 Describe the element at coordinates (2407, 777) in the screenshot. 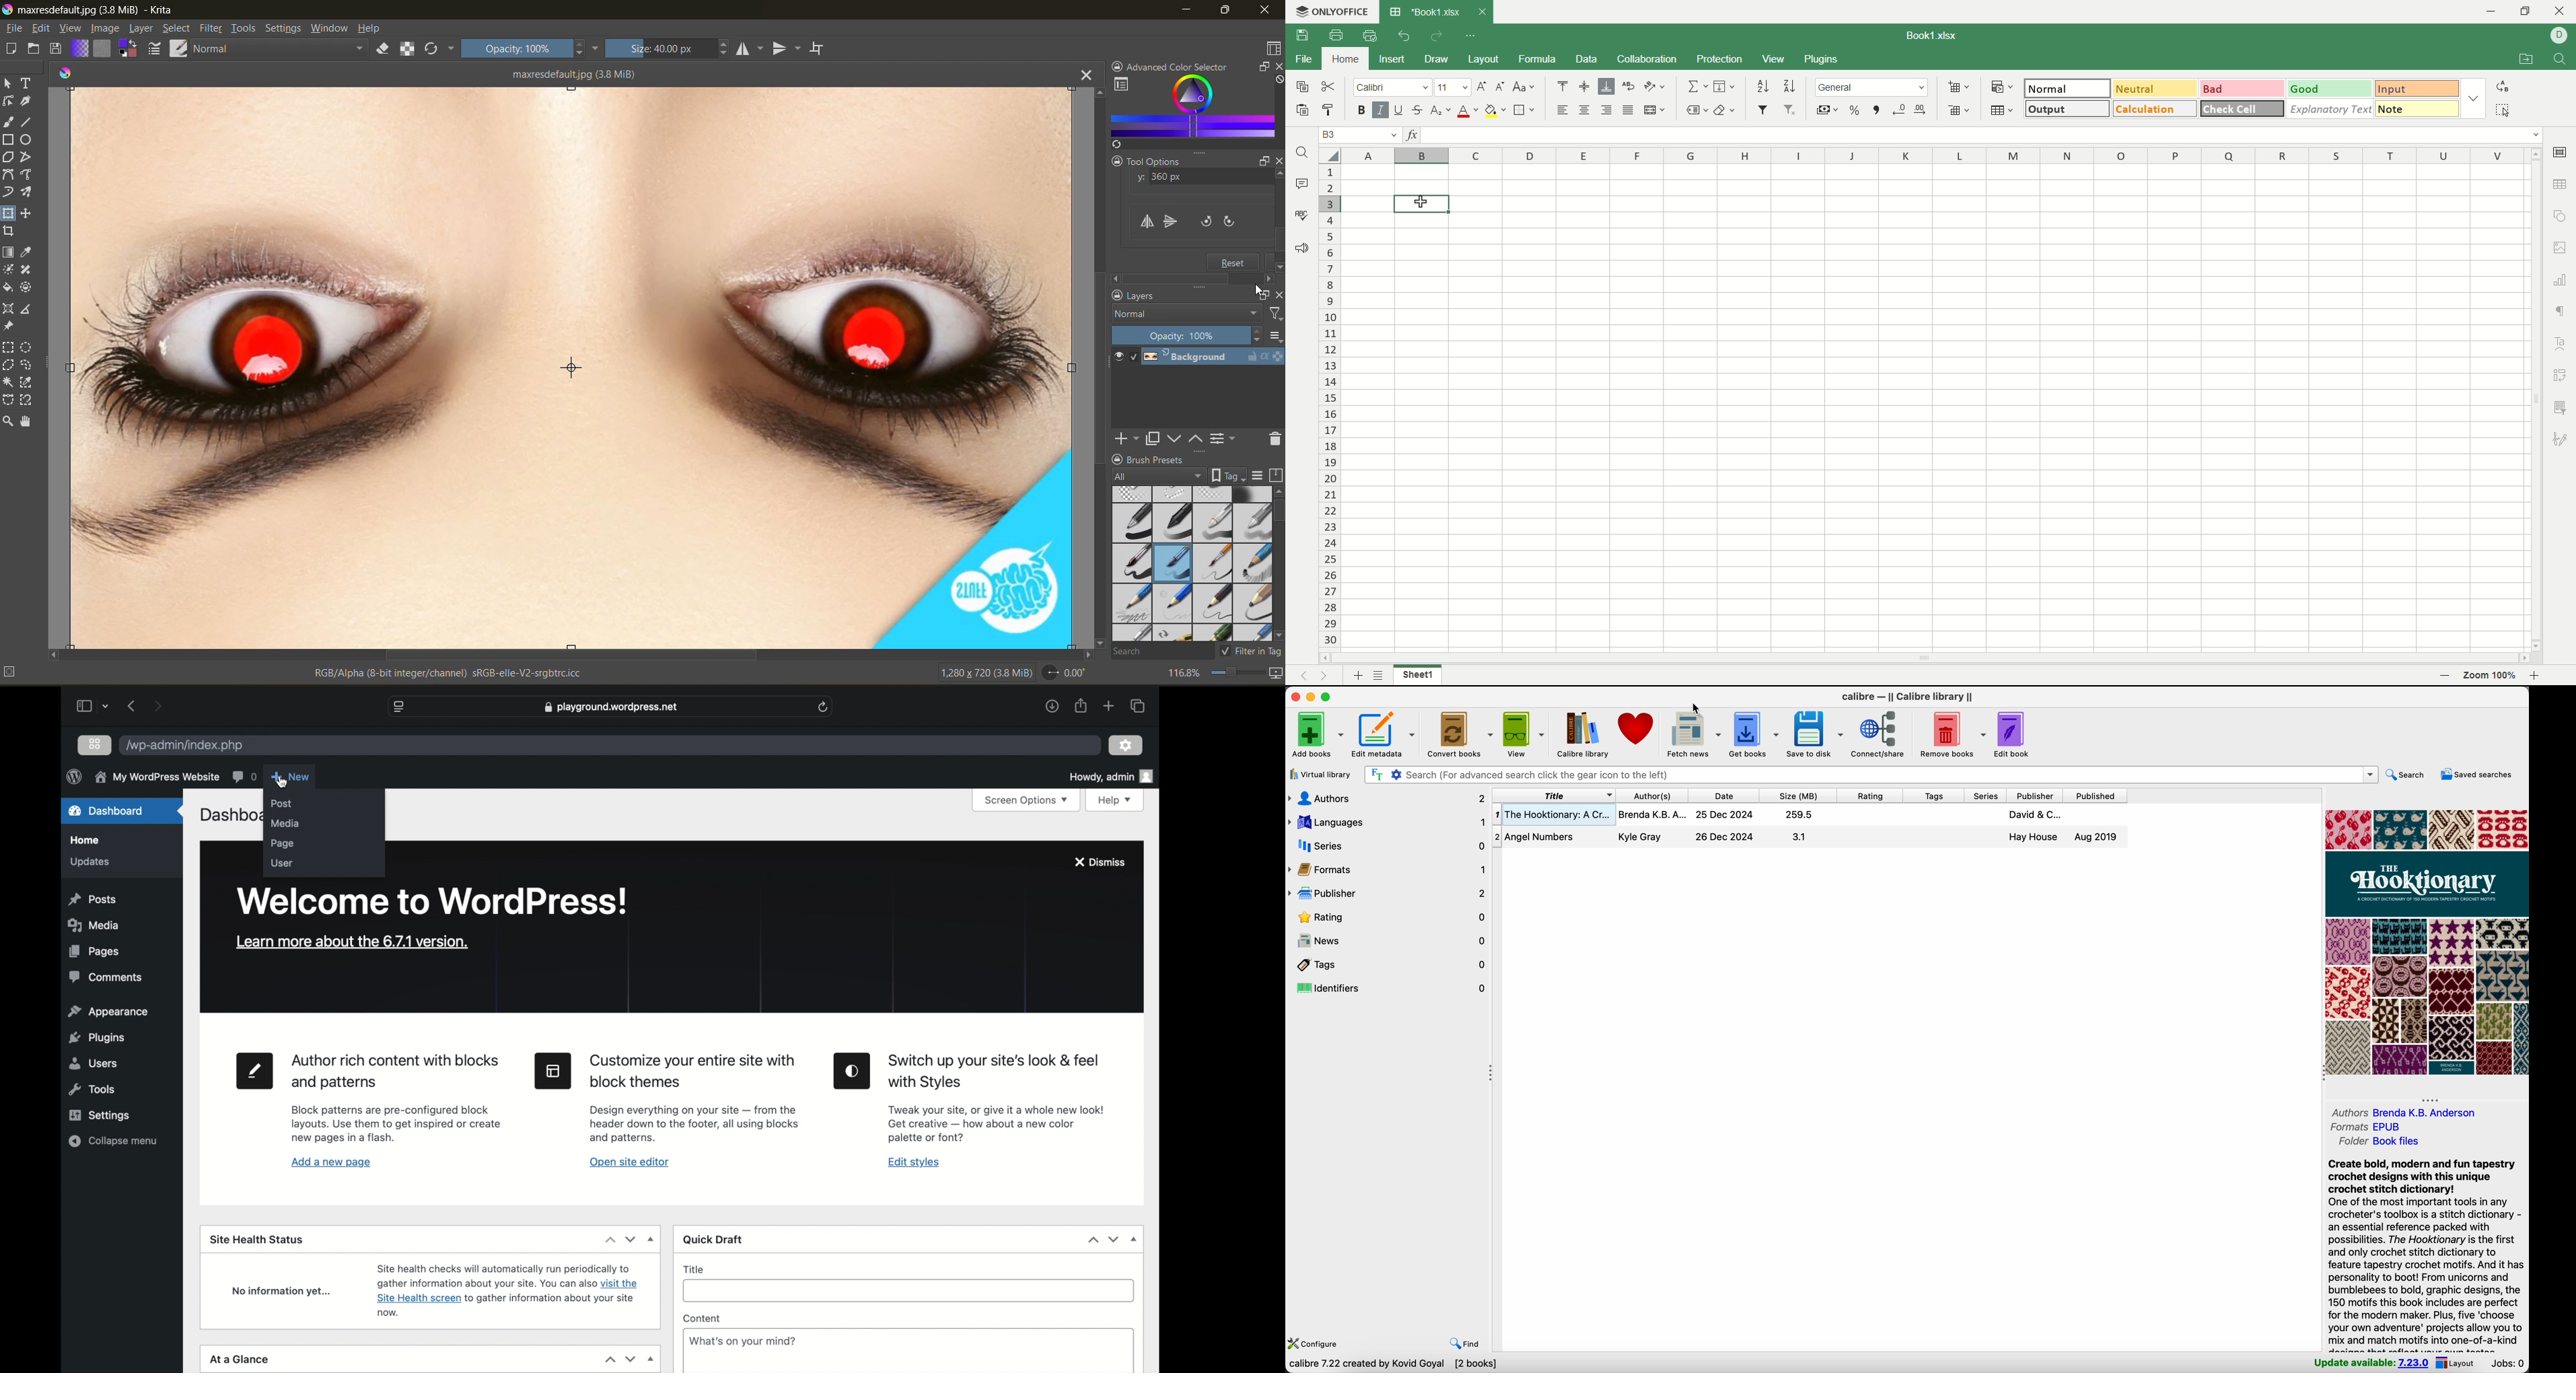

I see `search` at that location.